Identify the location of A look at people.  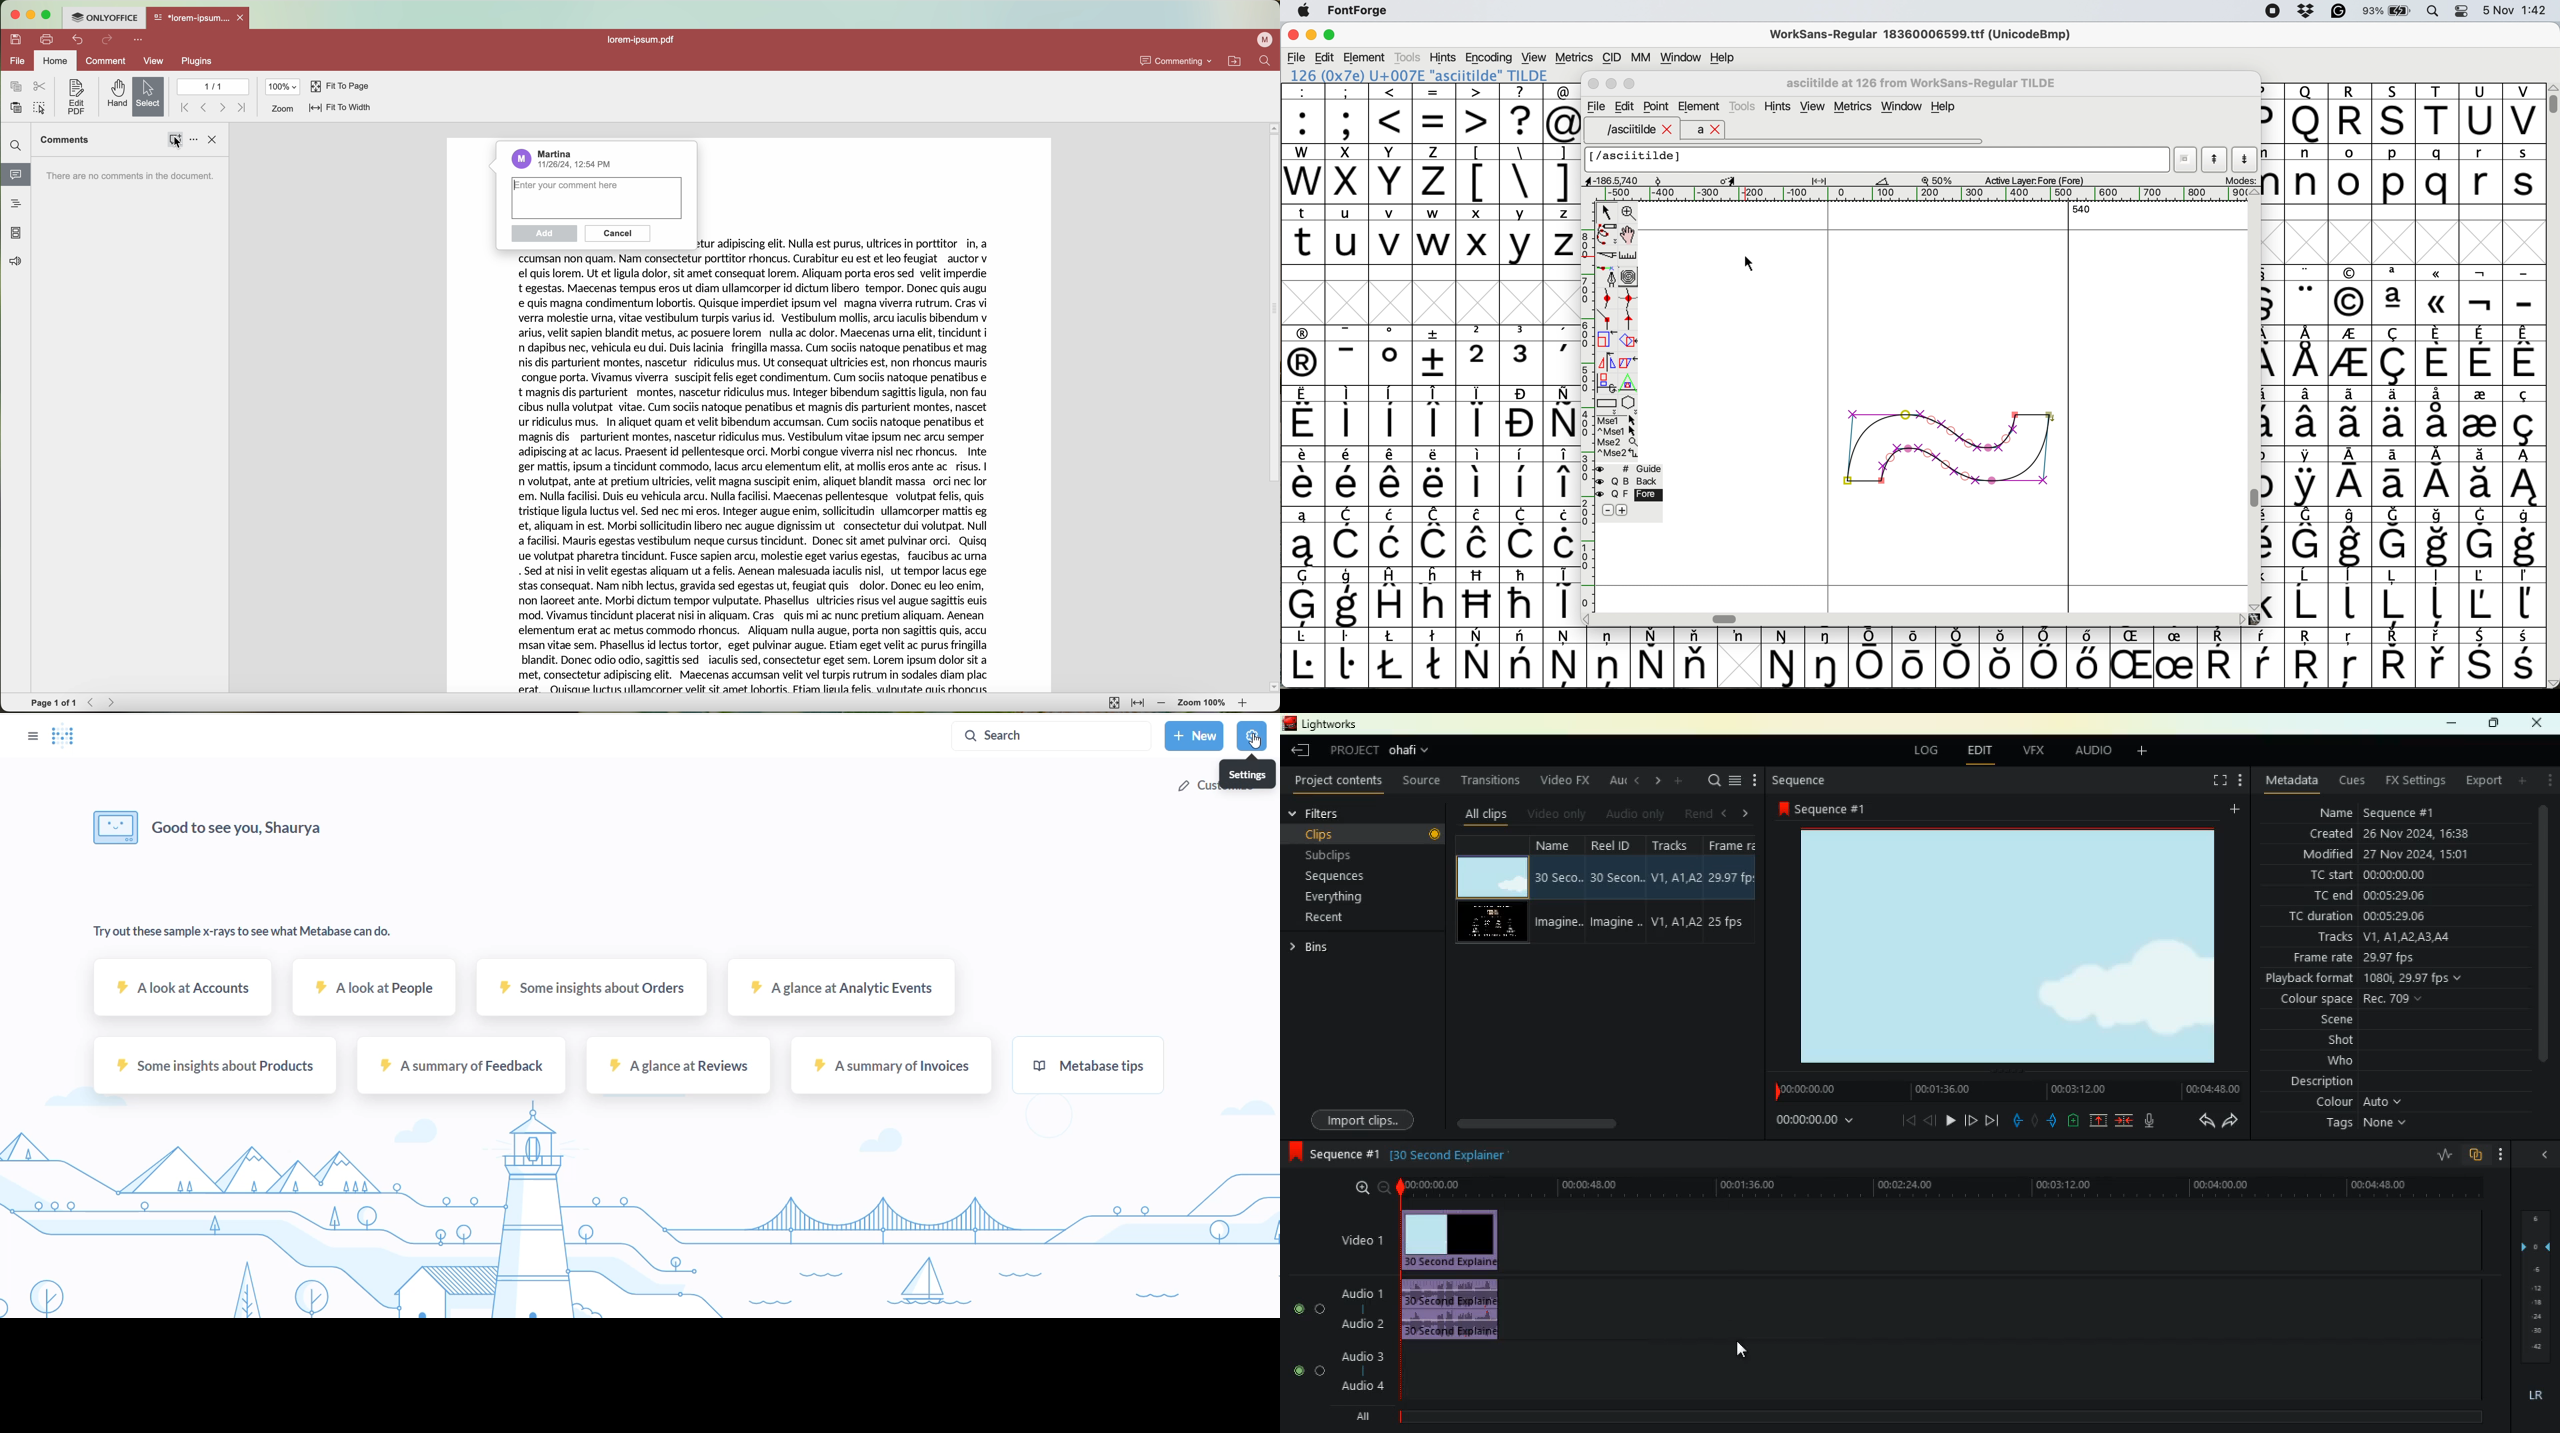
(375, 995).